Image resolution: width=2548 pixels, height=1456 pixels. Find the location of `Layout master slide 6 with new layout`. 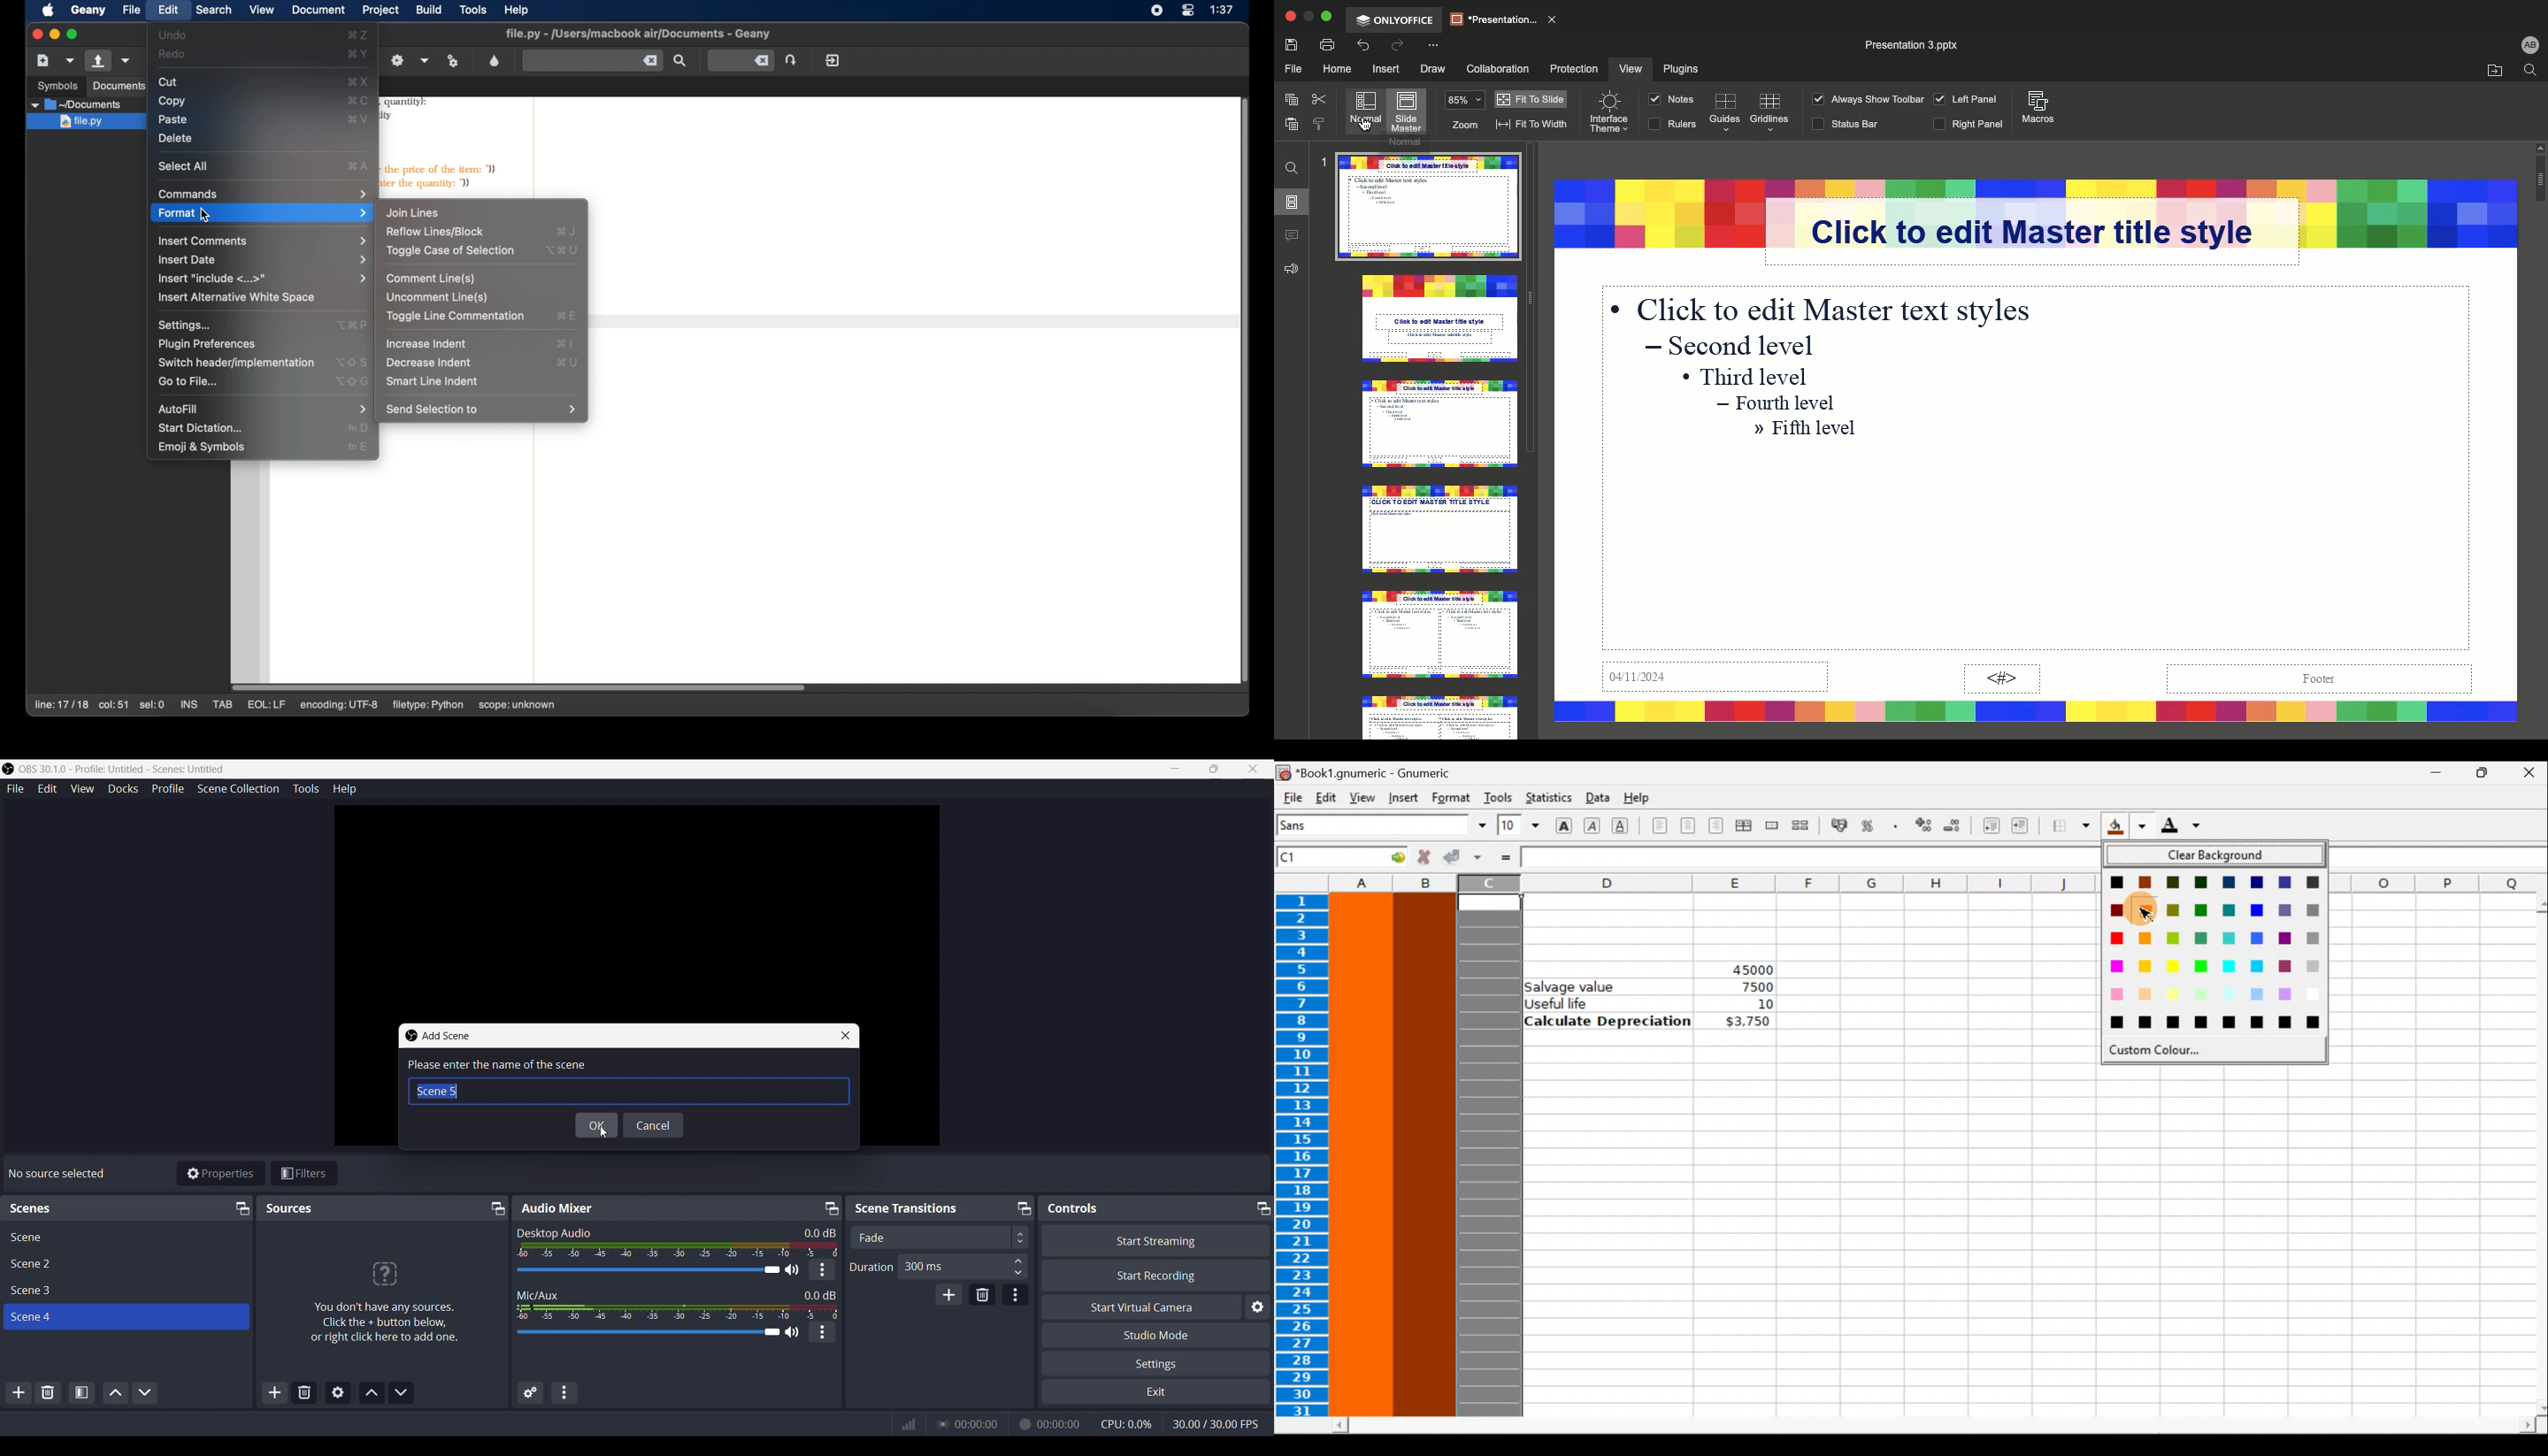

Layout master slide 6 with new layout is located at coordinates (1438, 714).